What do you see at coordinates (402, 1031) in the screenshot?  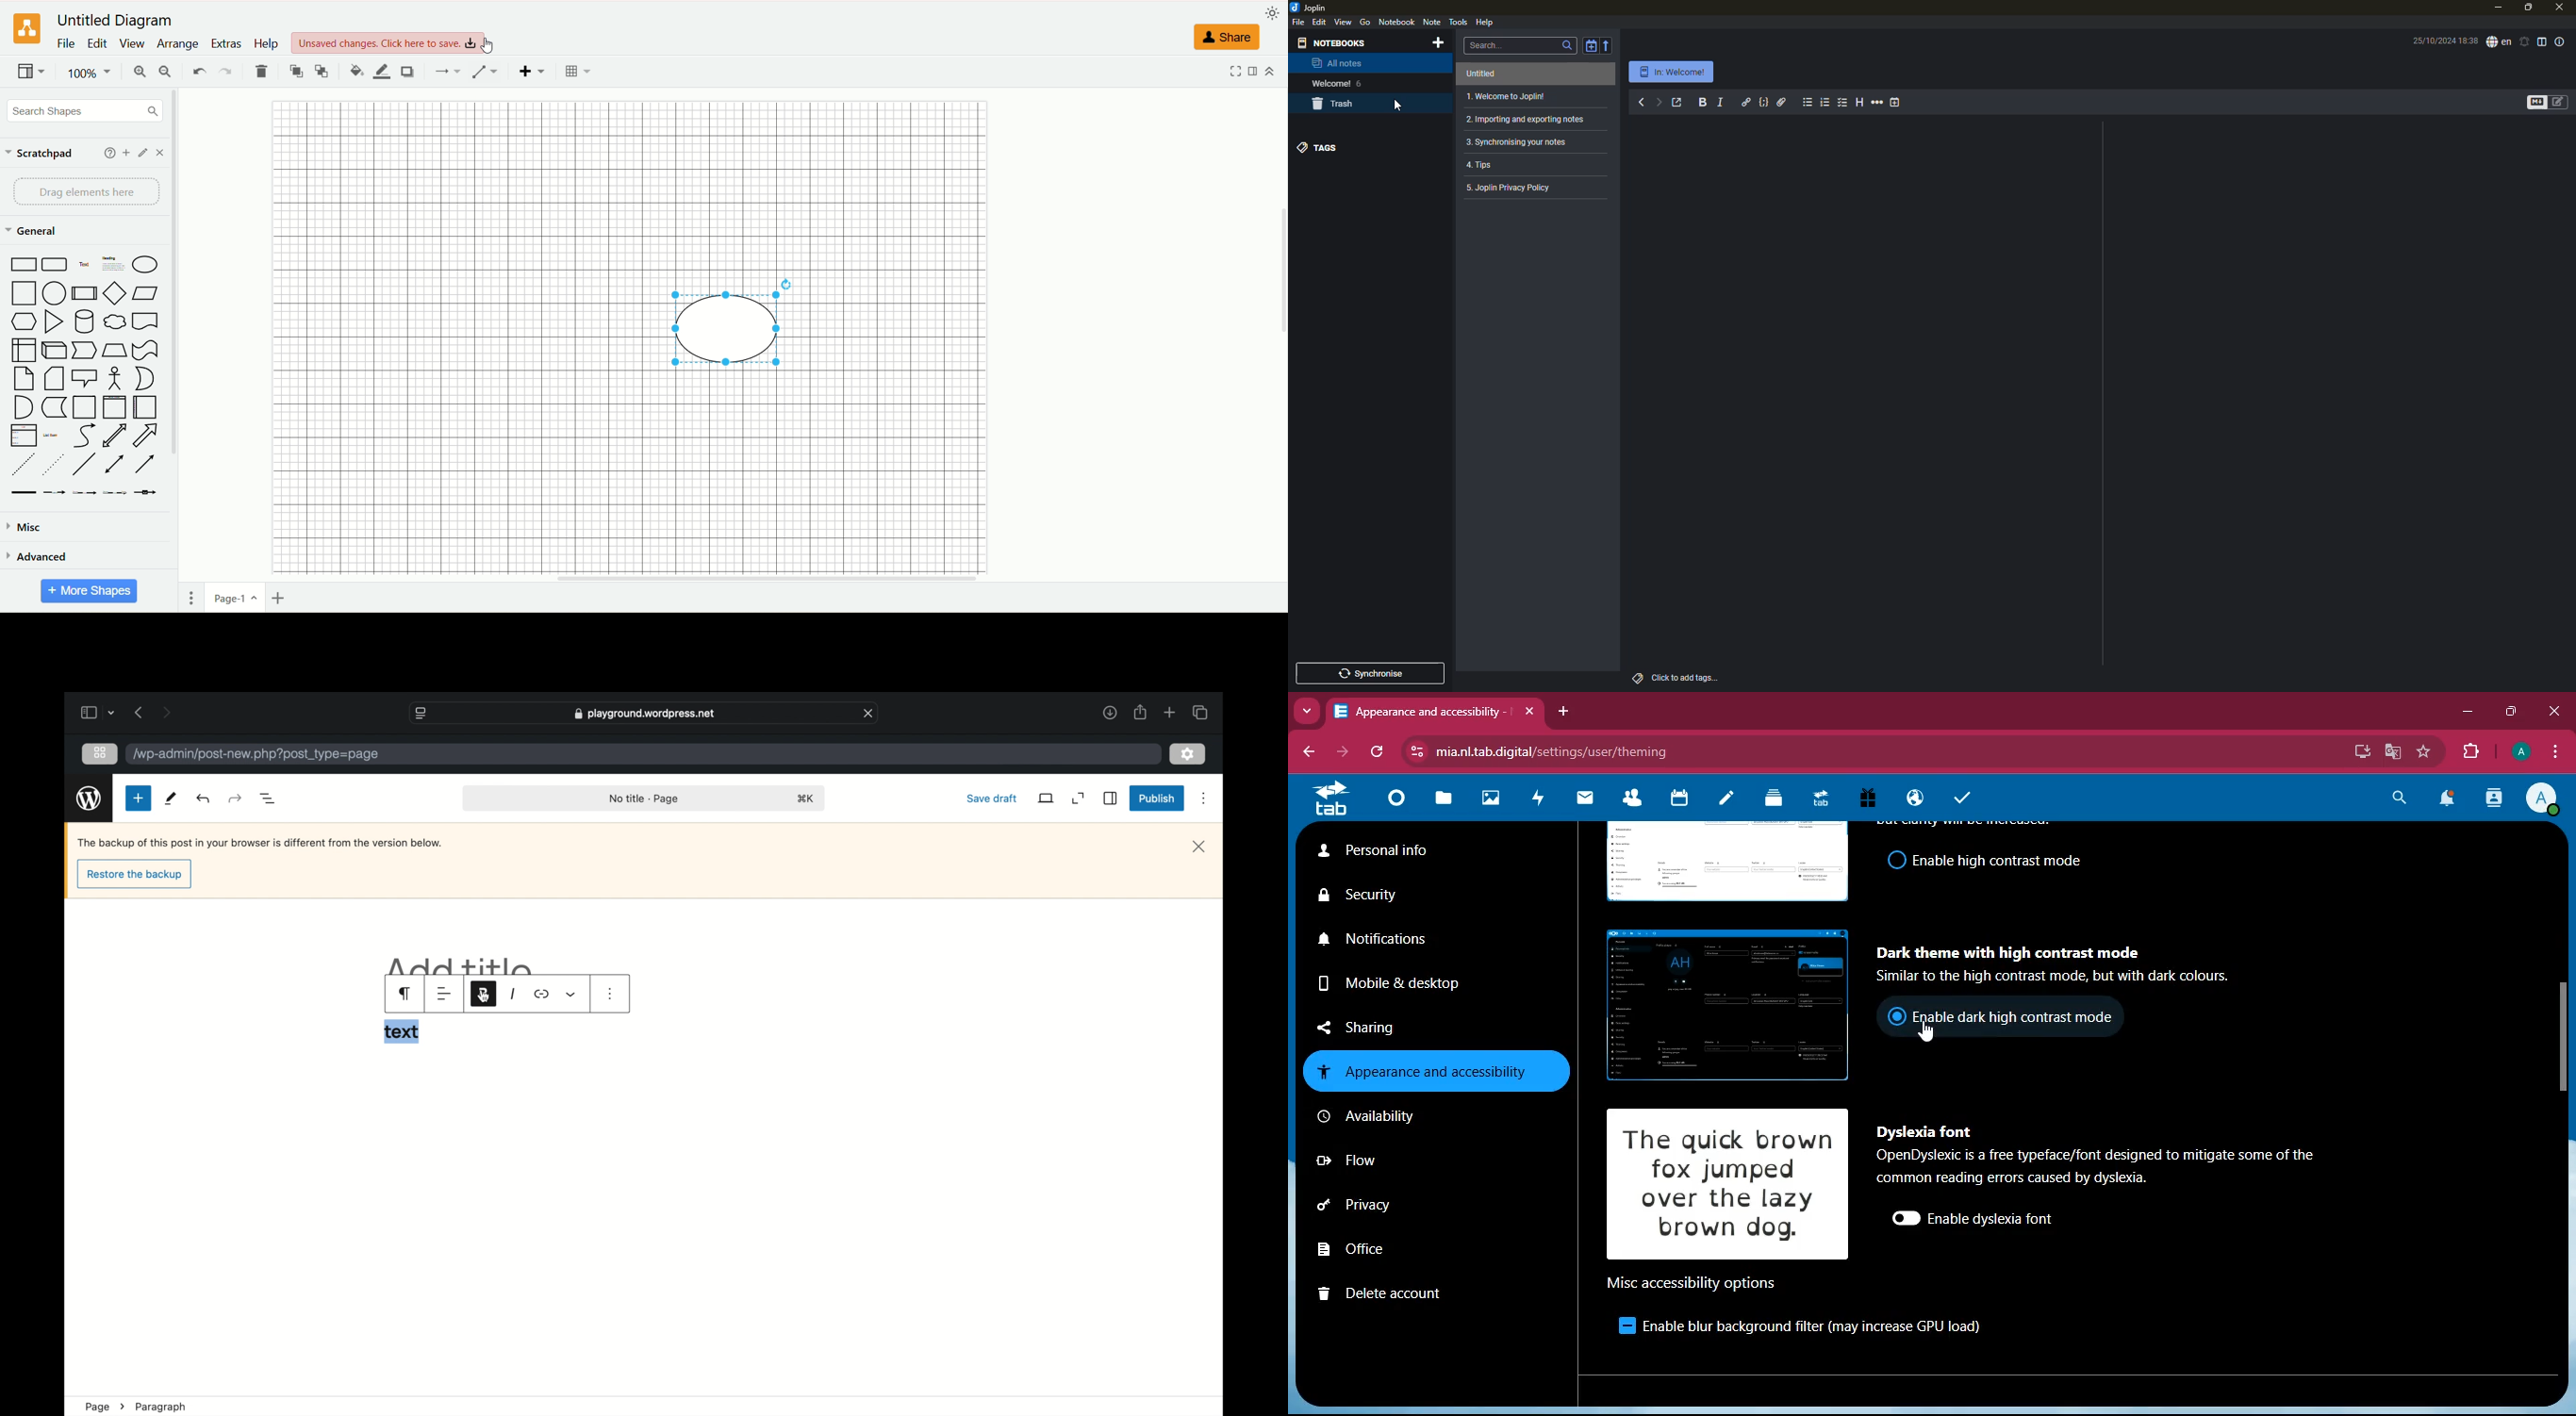 I see `text` at bounding box center [402, 1031].